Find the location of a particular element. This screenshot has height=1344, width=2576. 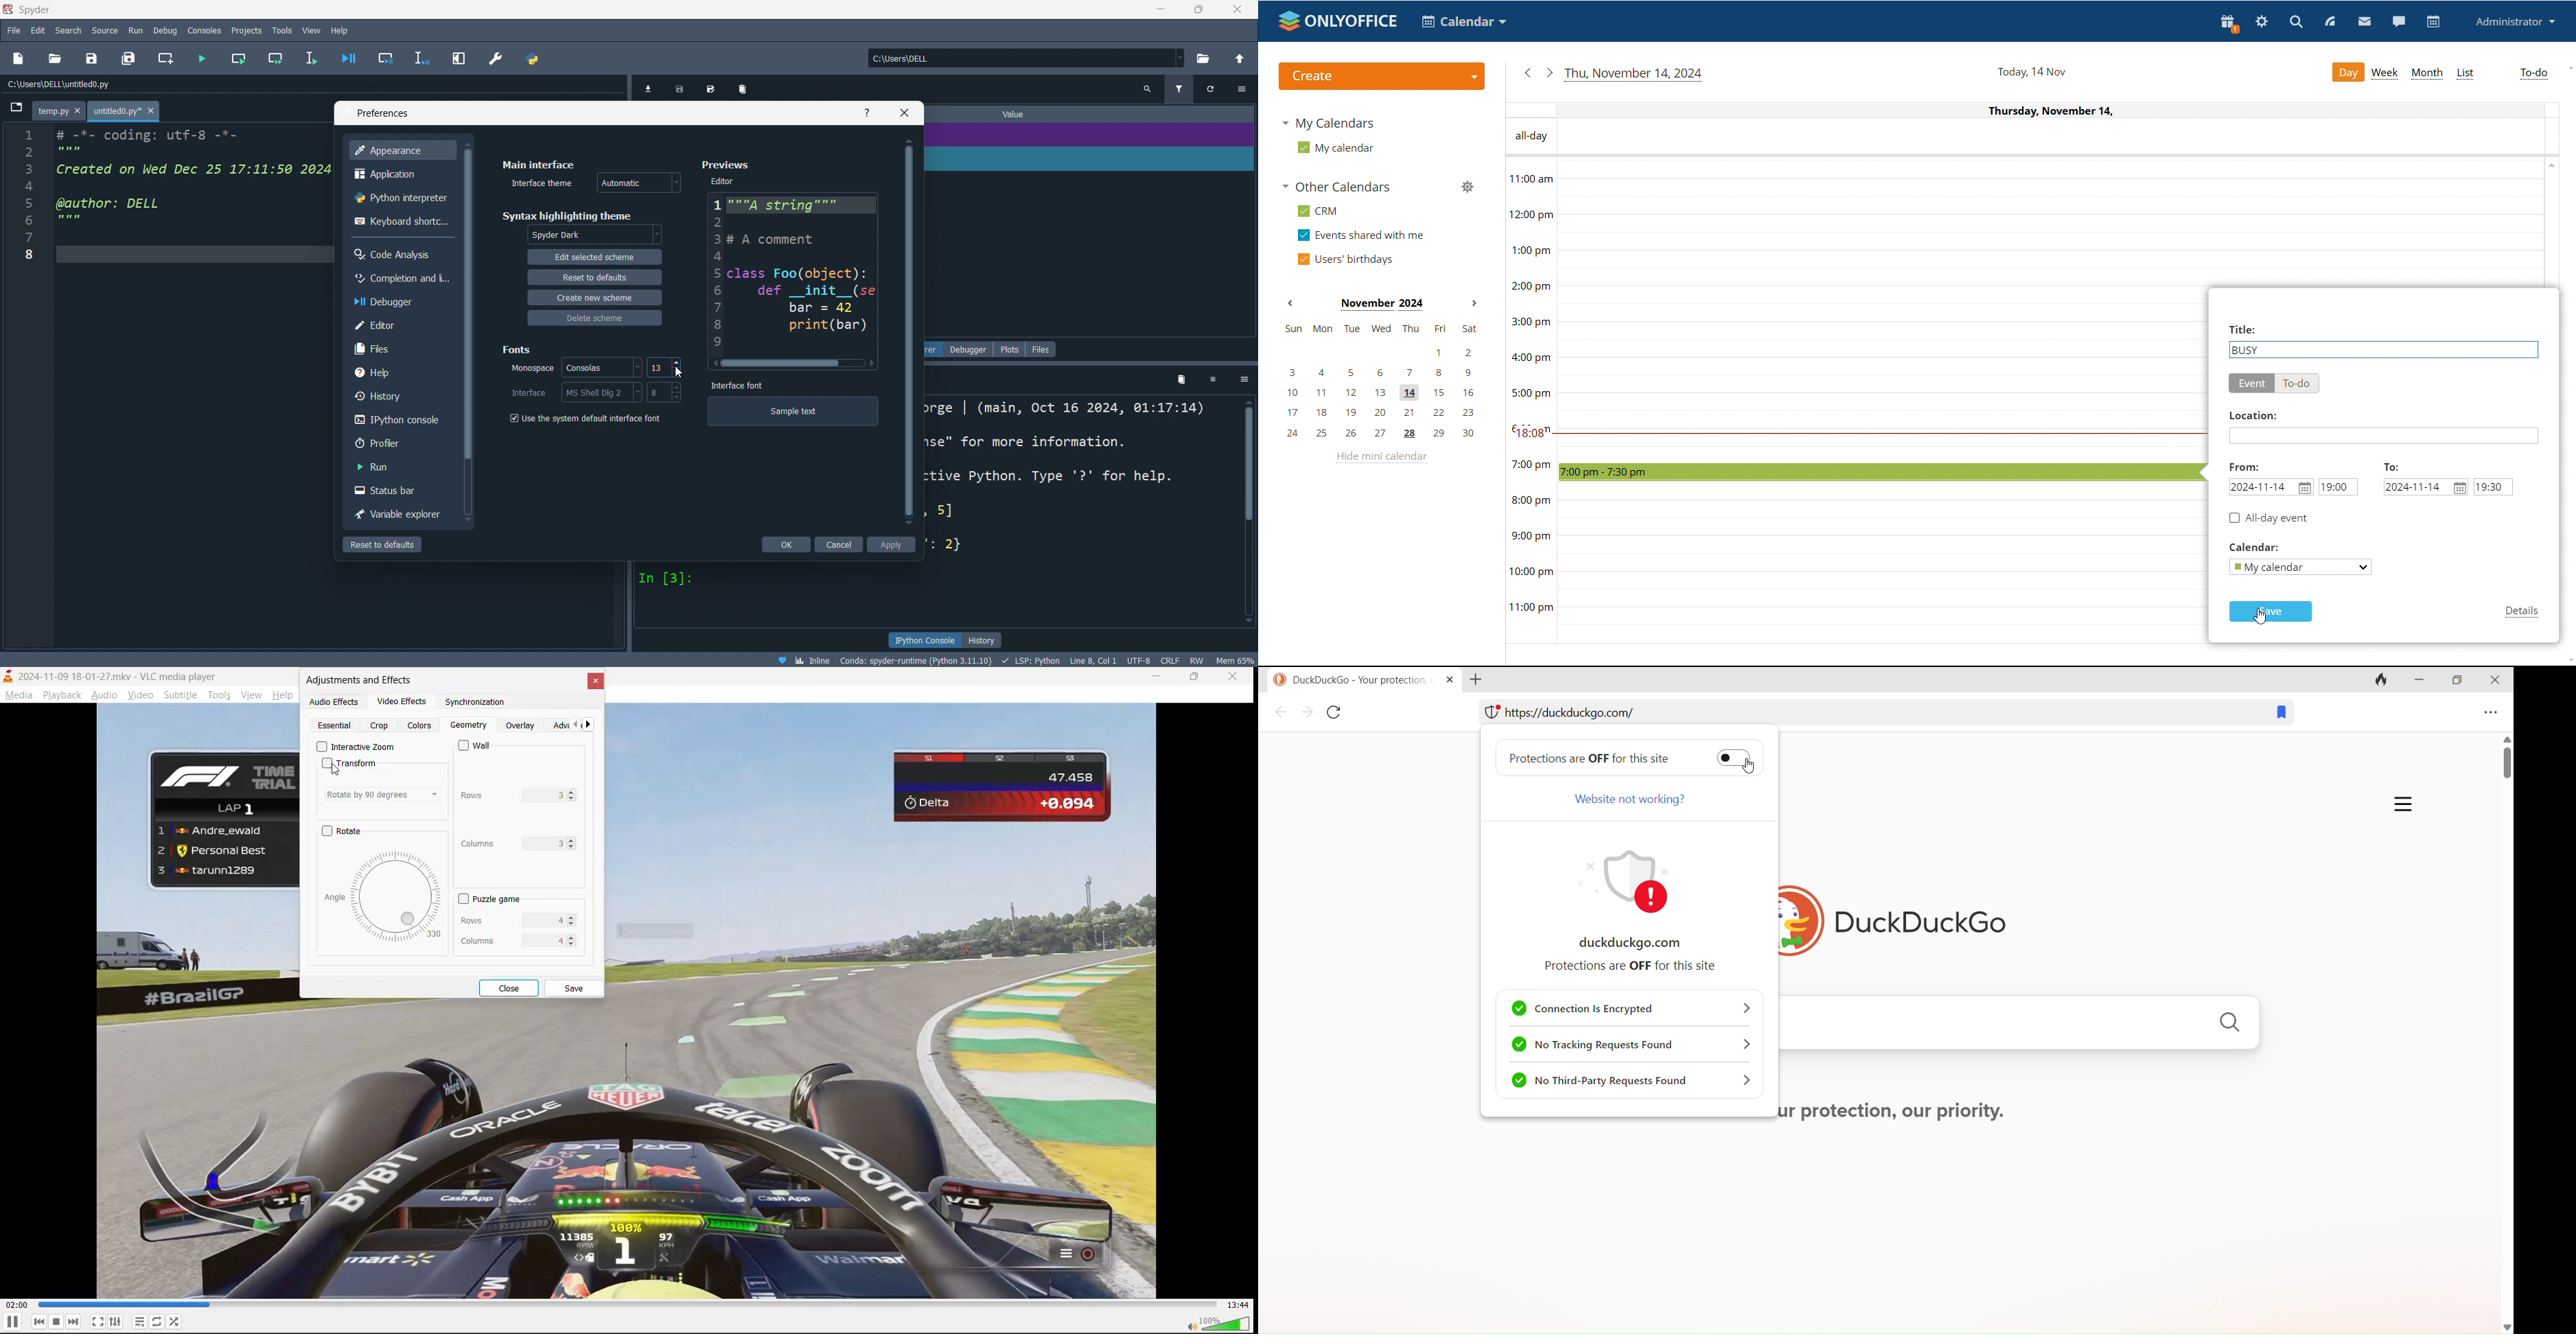

files is located at coordinates (1042, 349).